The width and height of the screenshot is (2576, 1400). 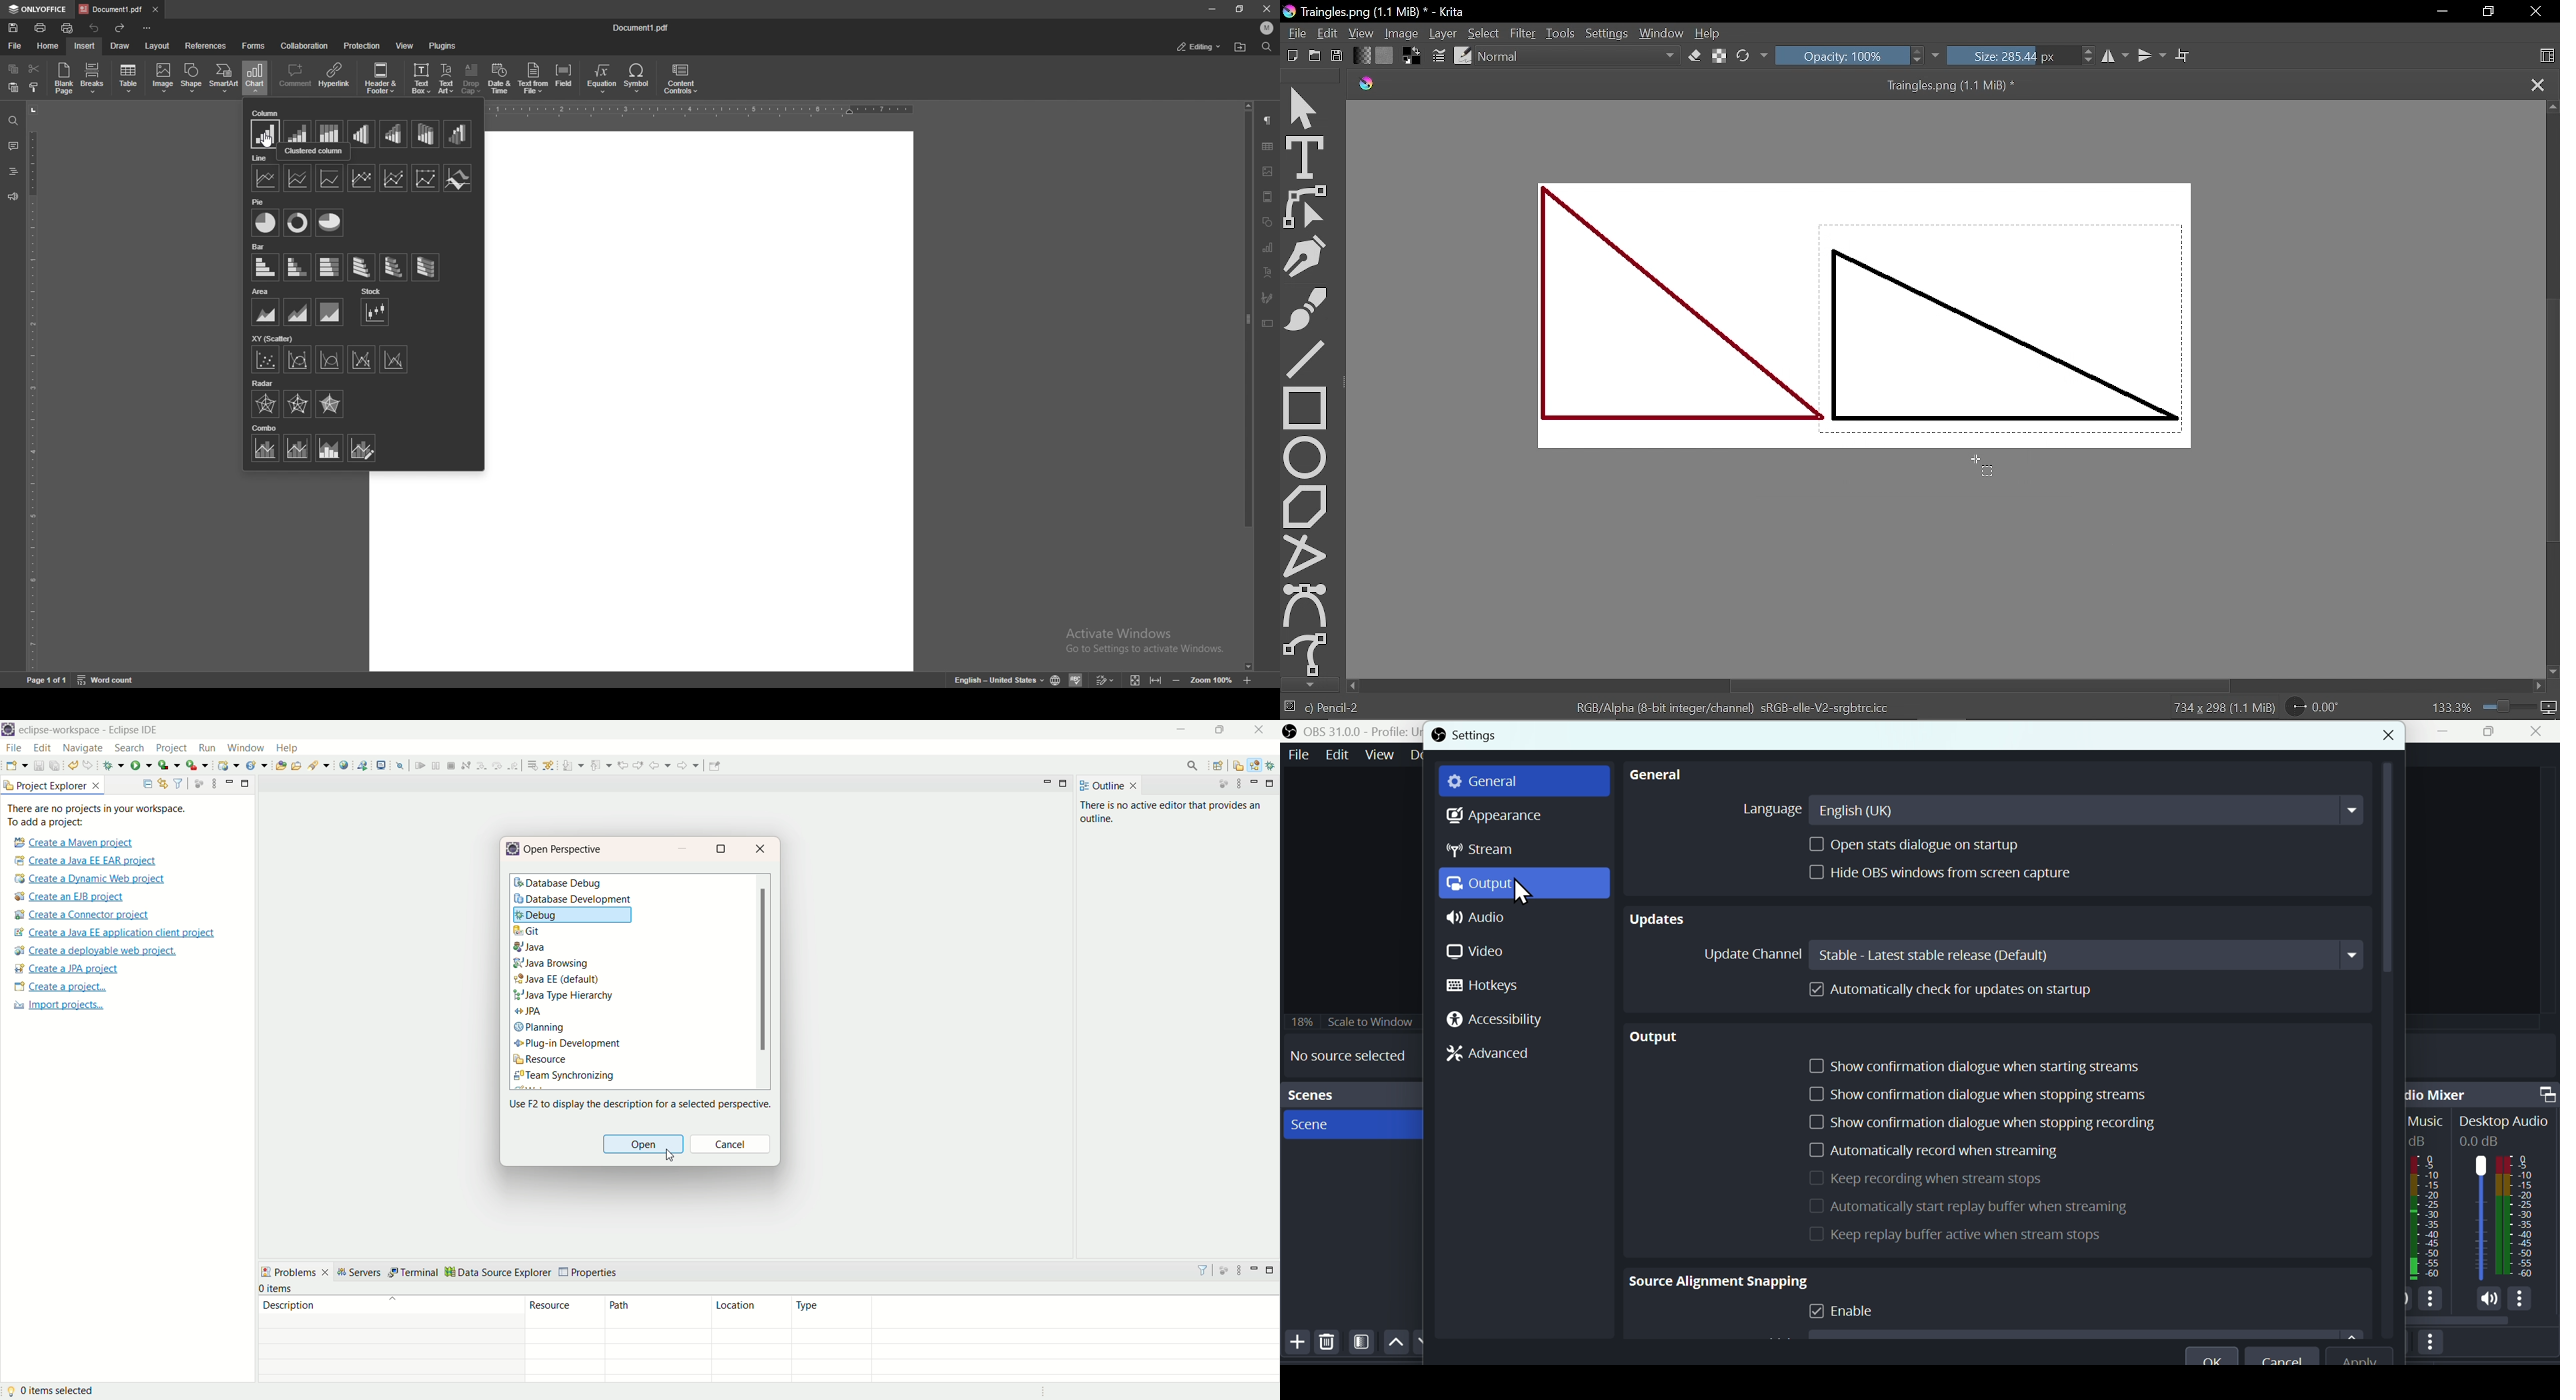 What do you see at coordinates (733, 1145) in the screenshot?
I see `cancel` at bounding box center [733, 1145].